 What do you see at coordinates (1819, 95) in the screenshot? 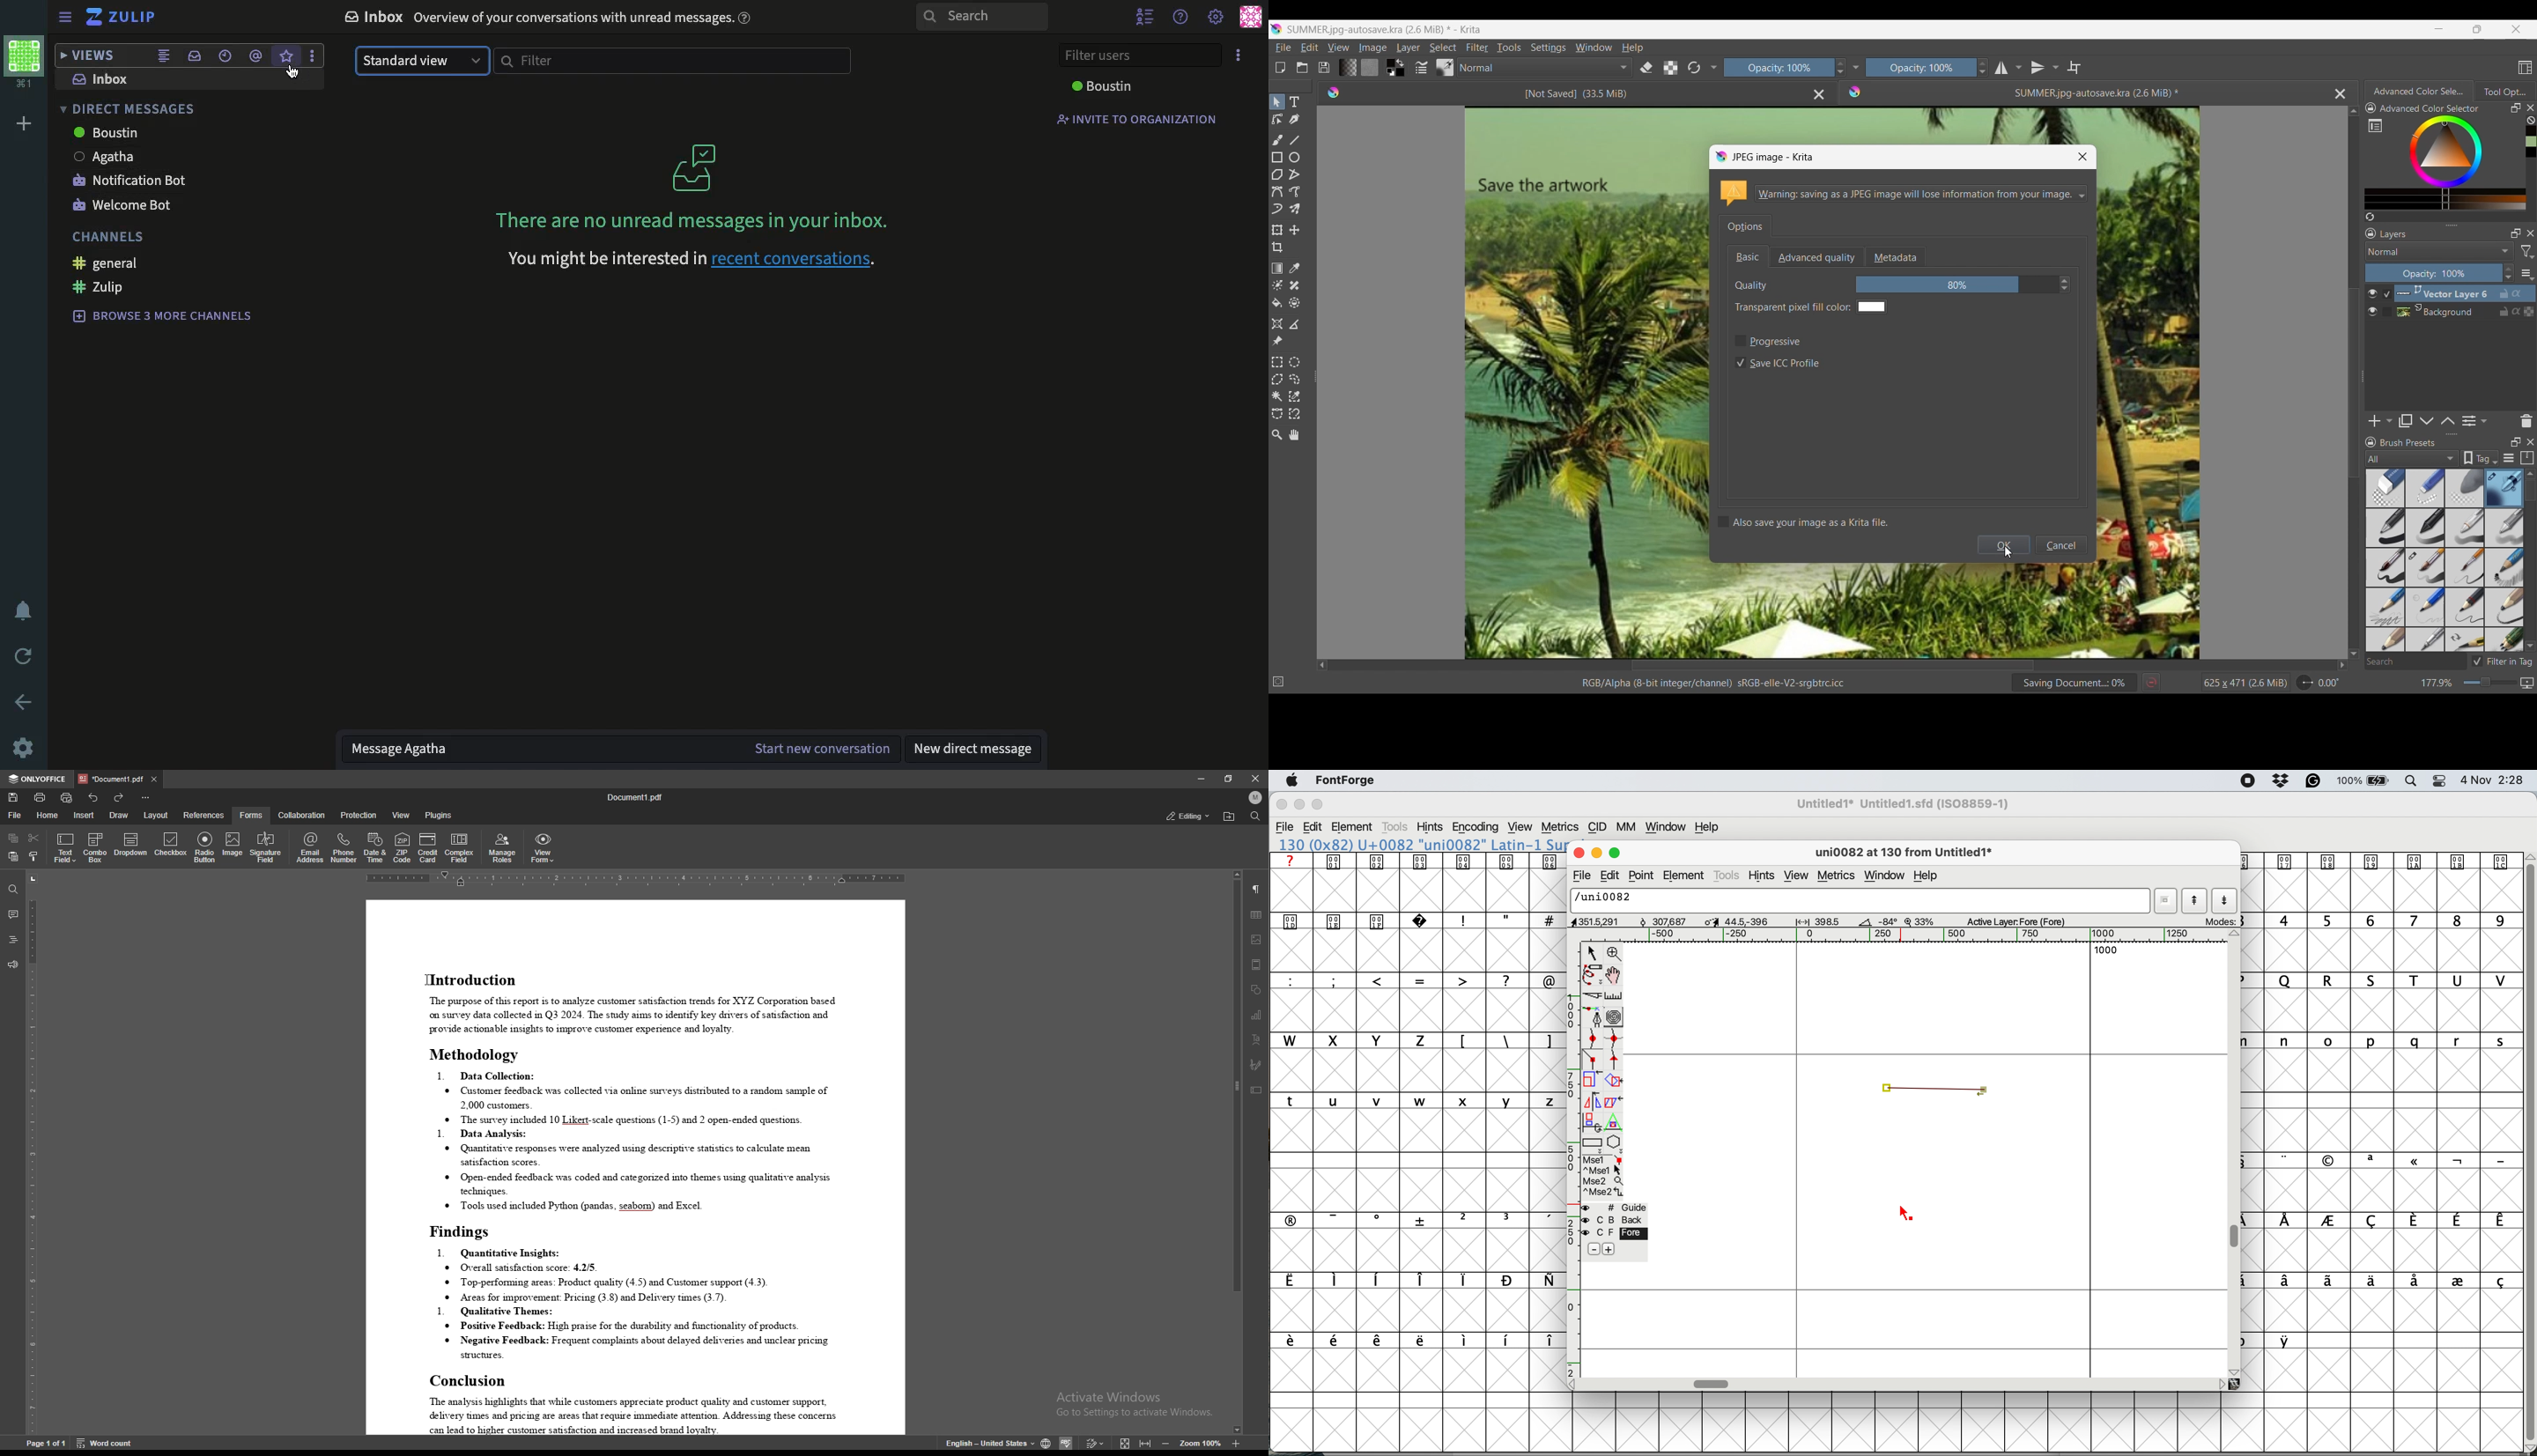
I see `Close earlier tab` at bounding box center [1819, 95].